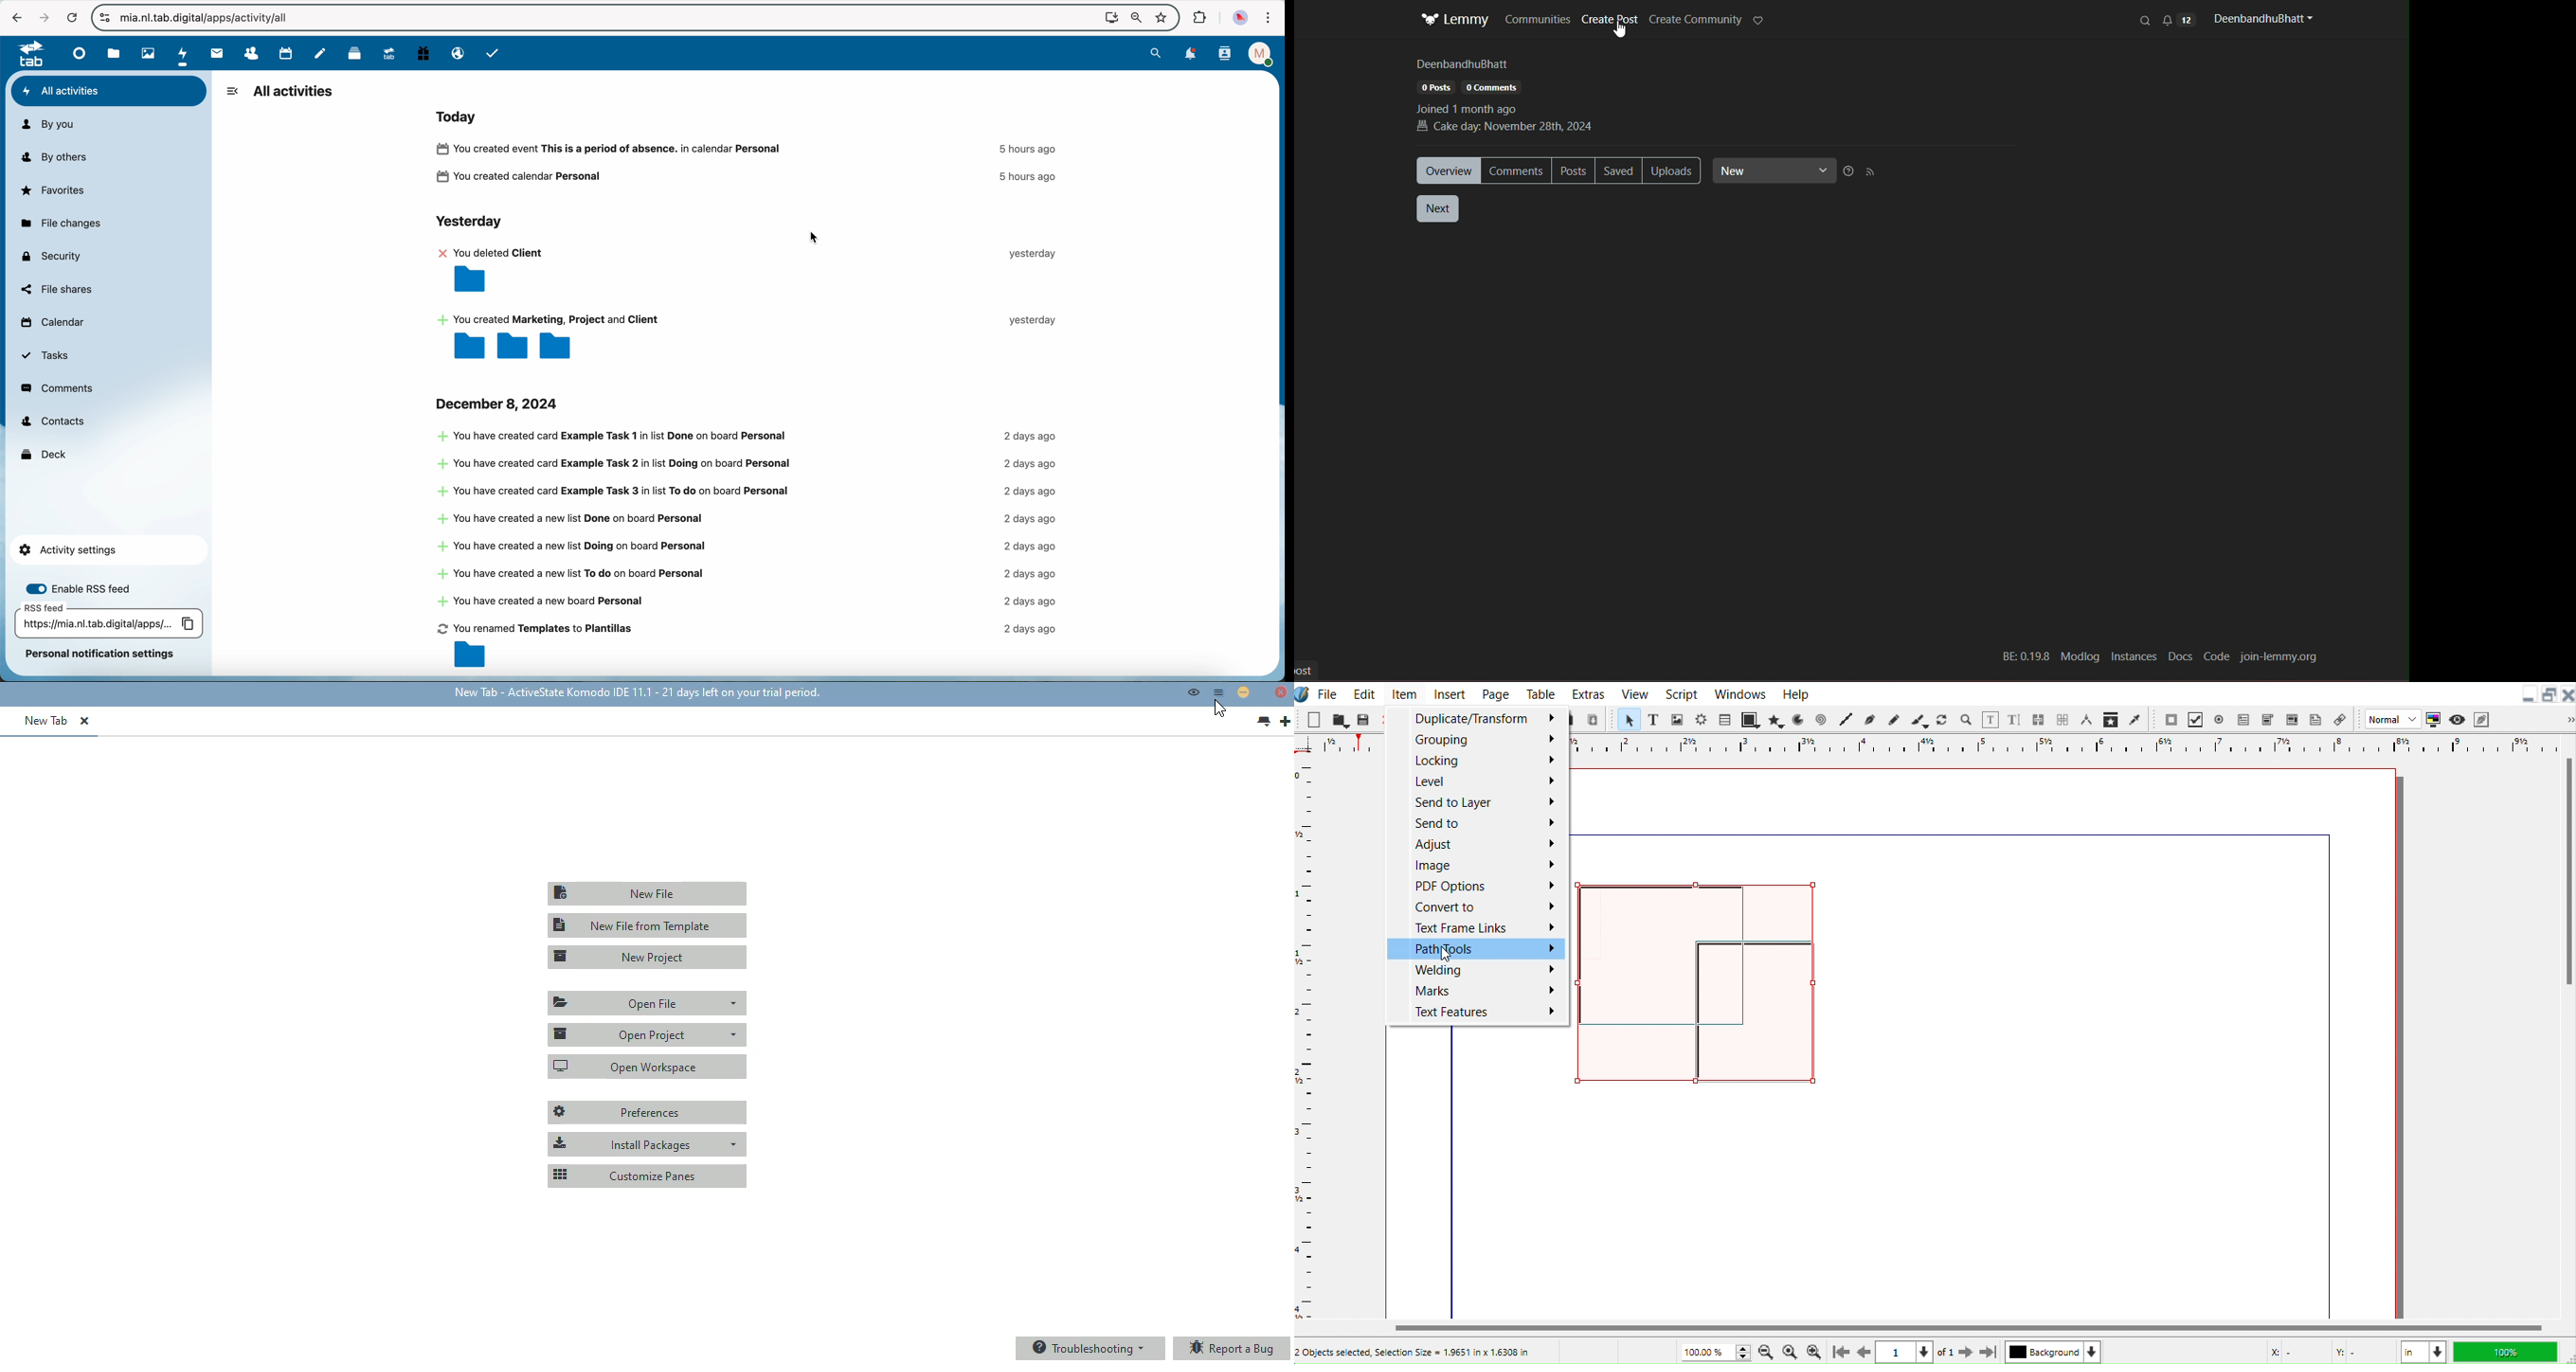 The height and width of the screenshot is (1372, 2576). I want to click on Rotate Item, so click(1943, 720).